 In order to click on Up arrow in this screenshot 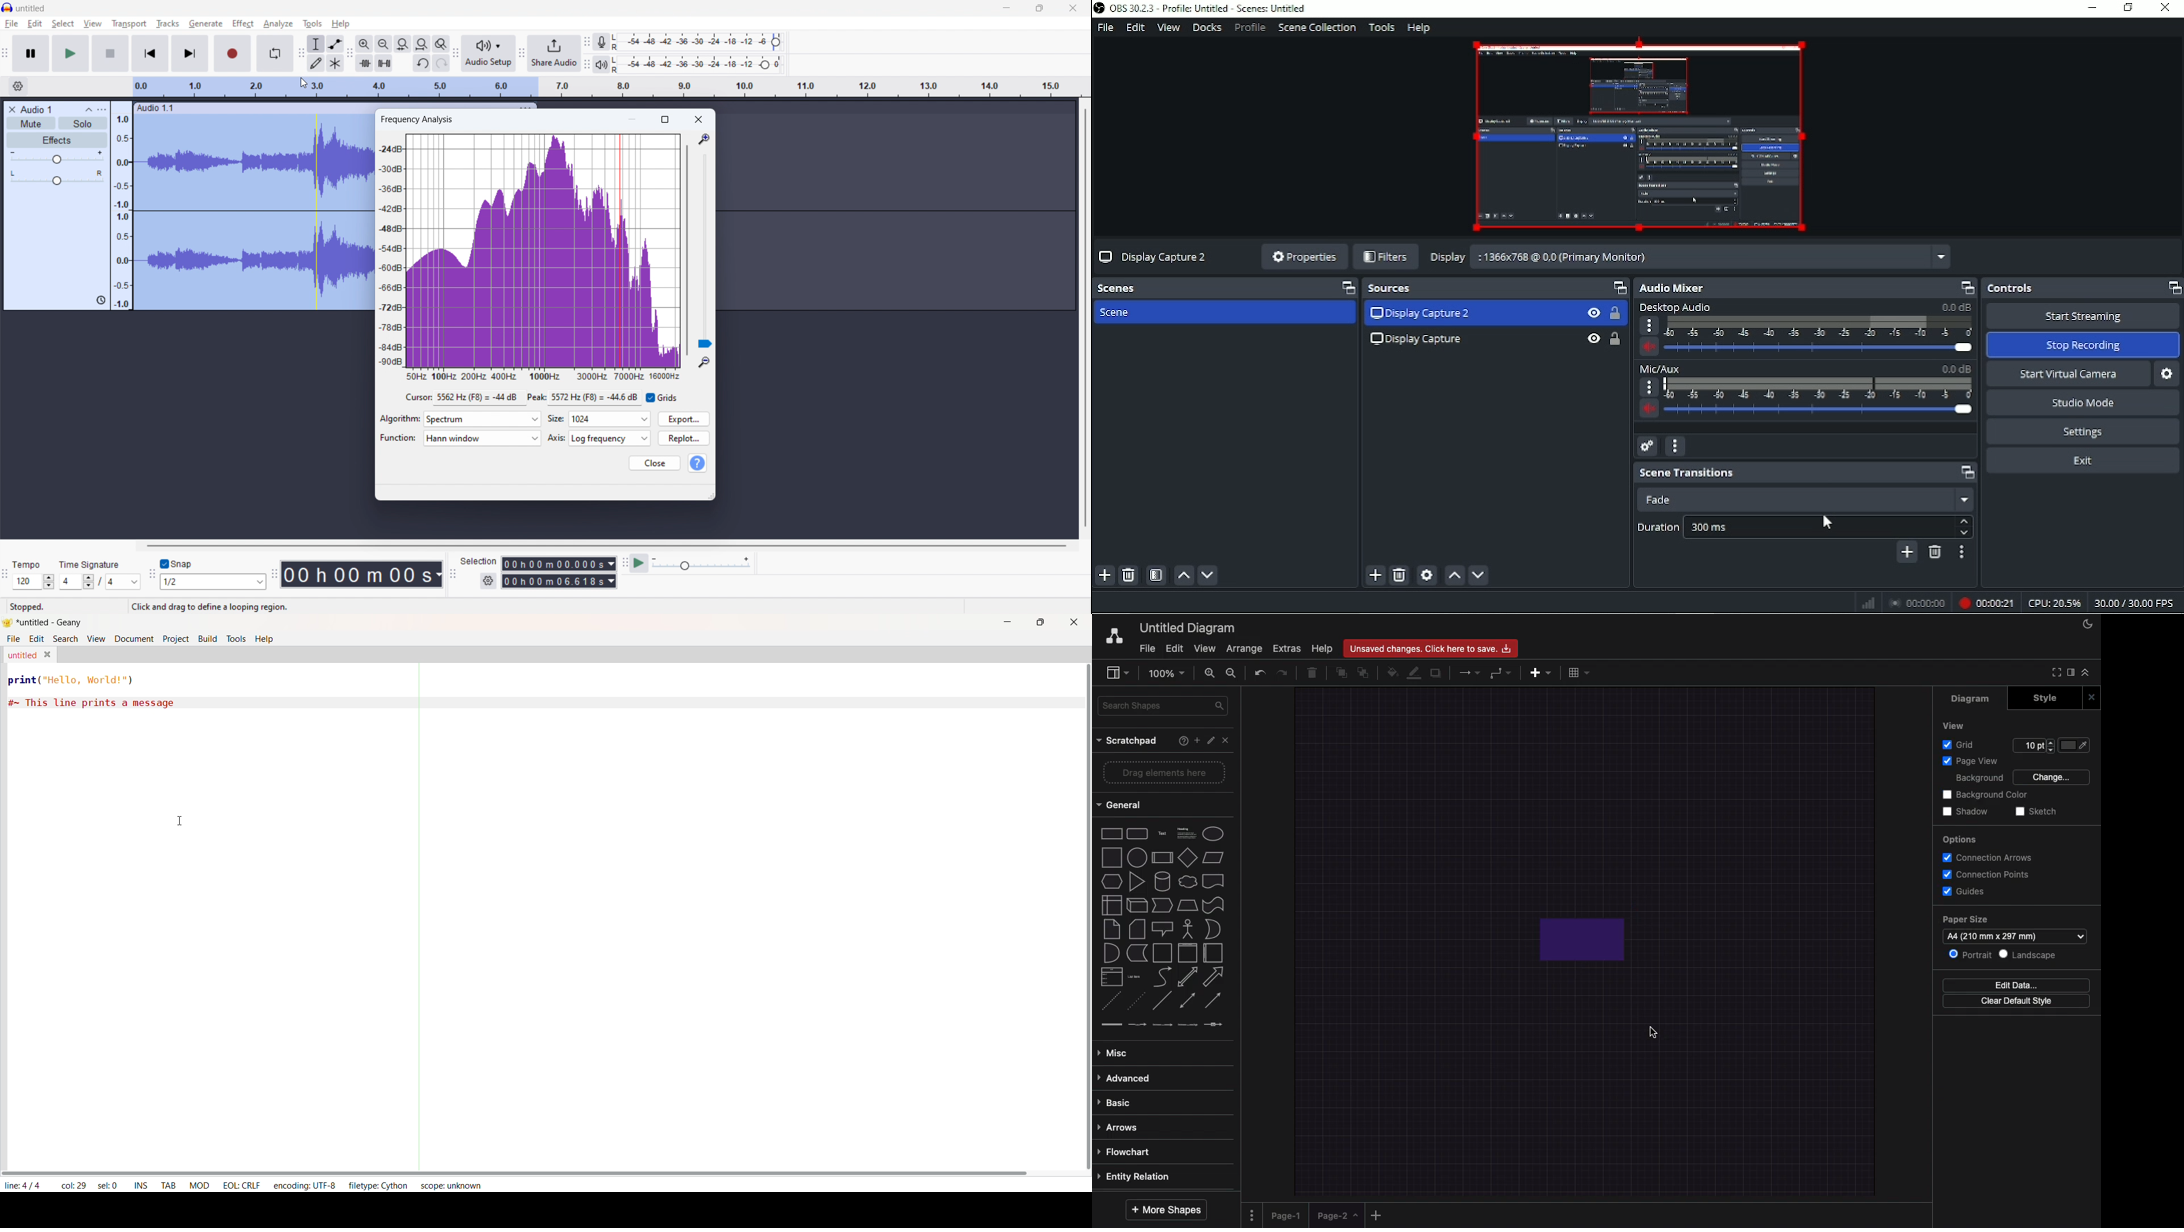, I will do `click(1964, 522)`.